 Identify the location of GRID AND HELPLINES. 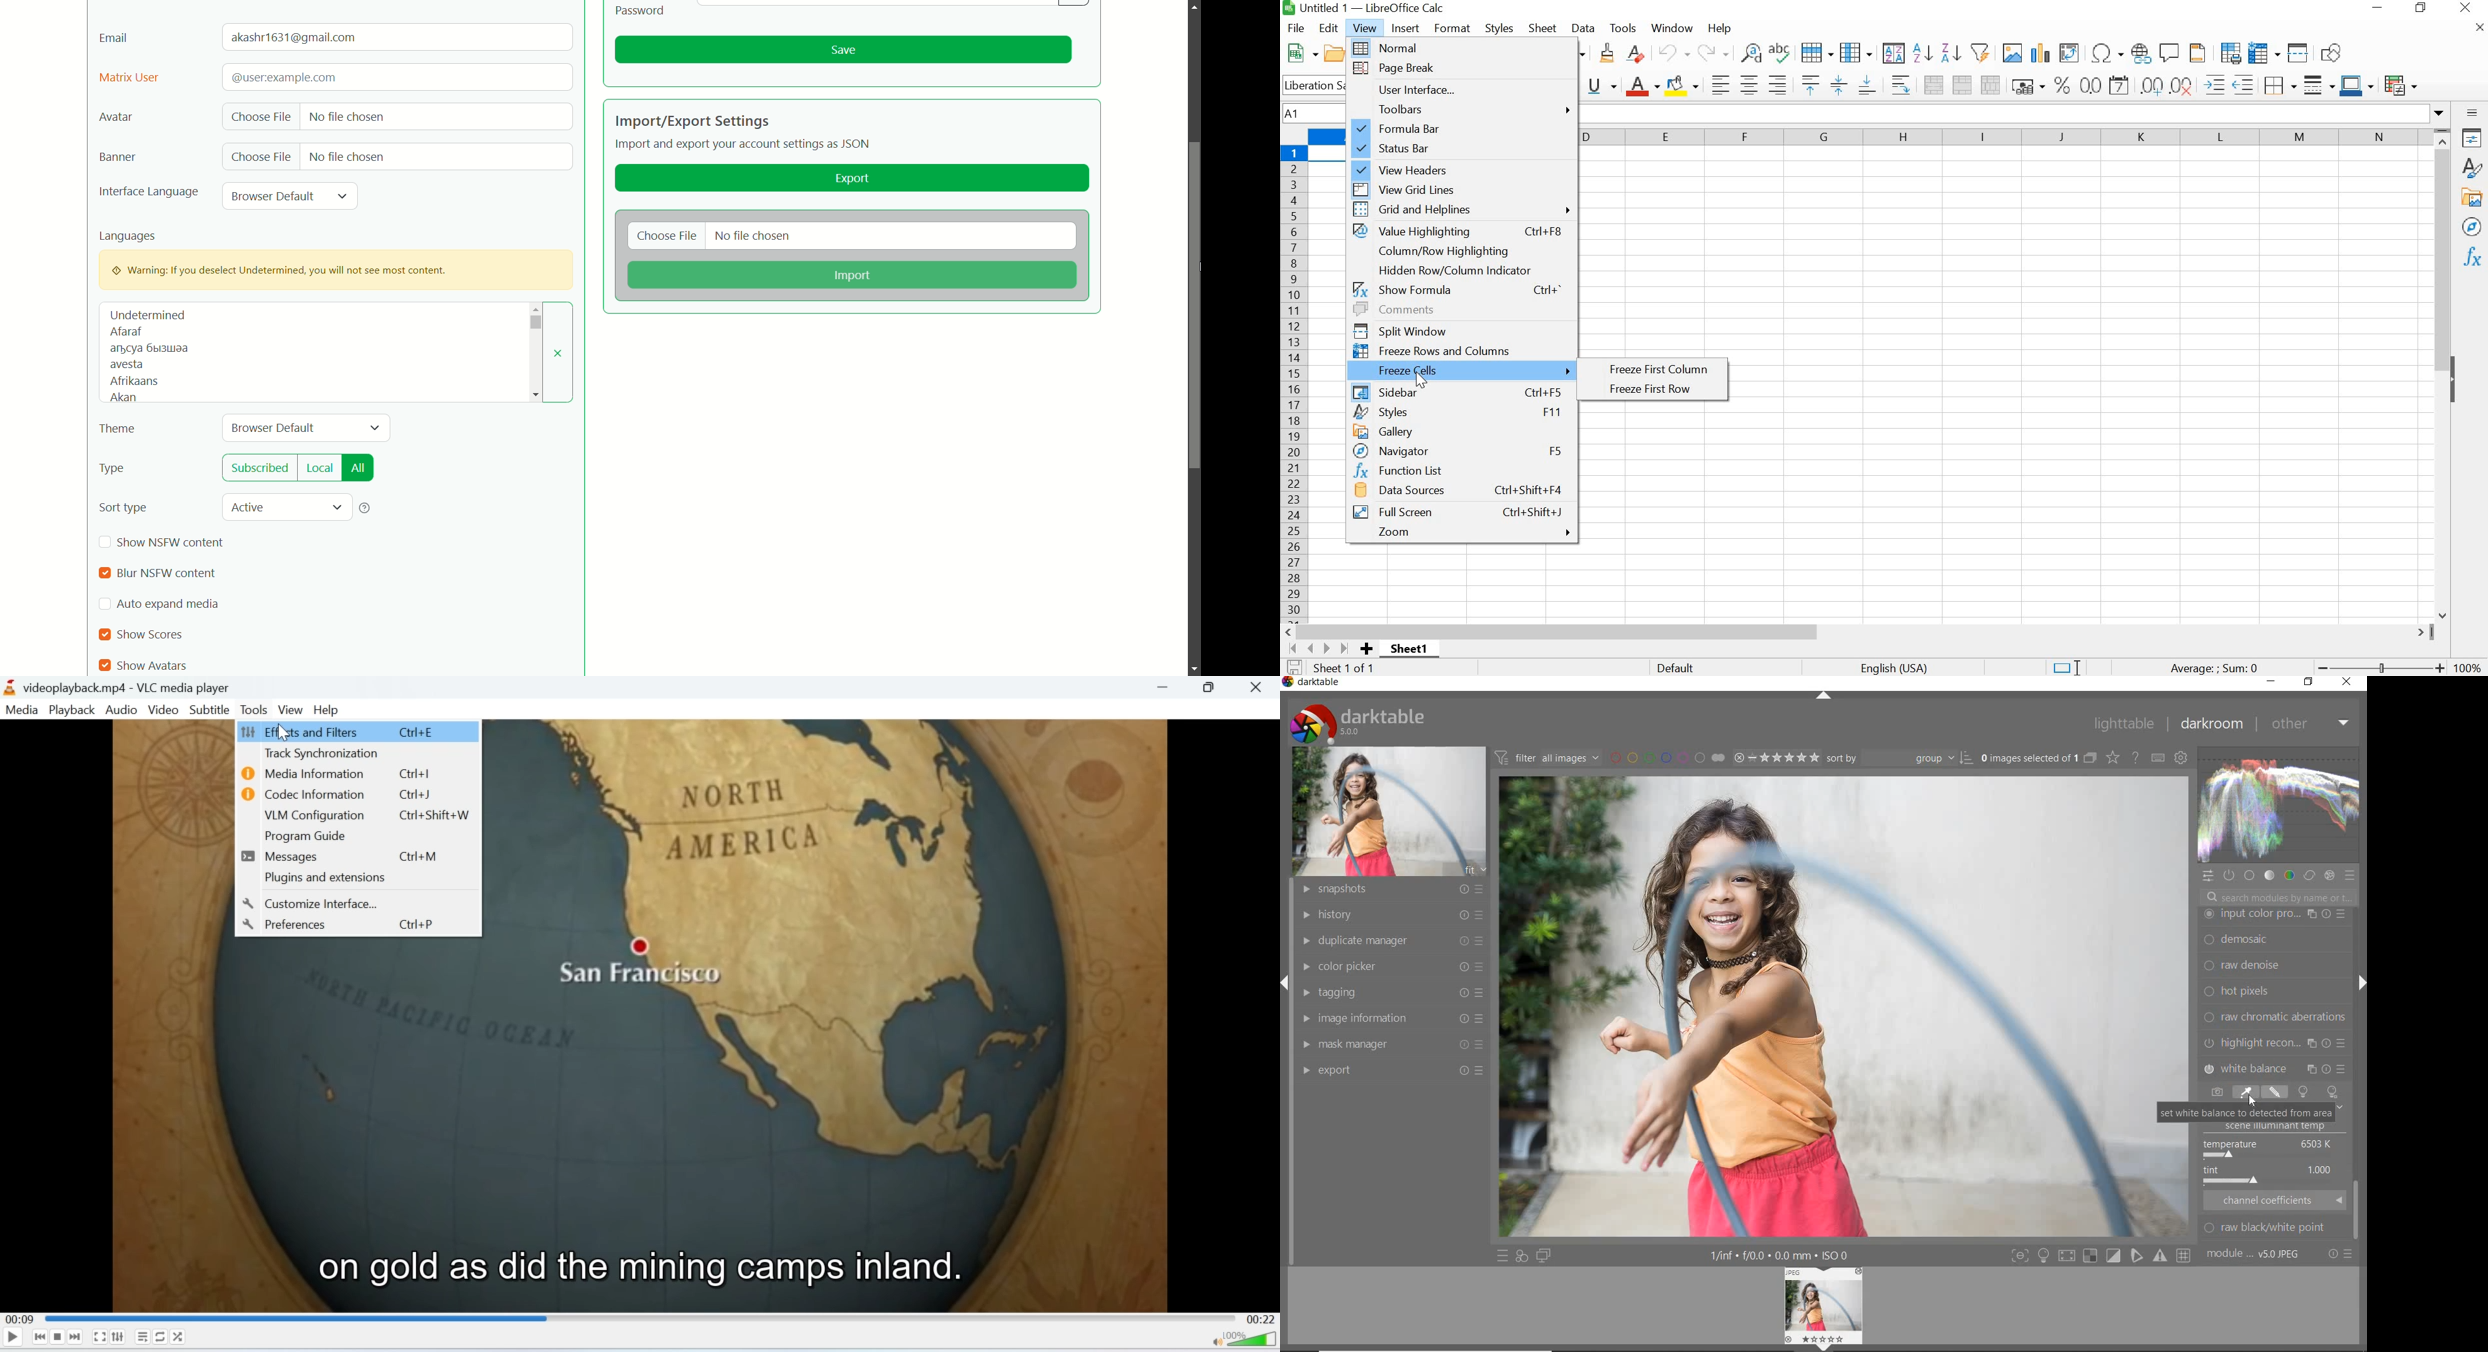
(1463, 210).